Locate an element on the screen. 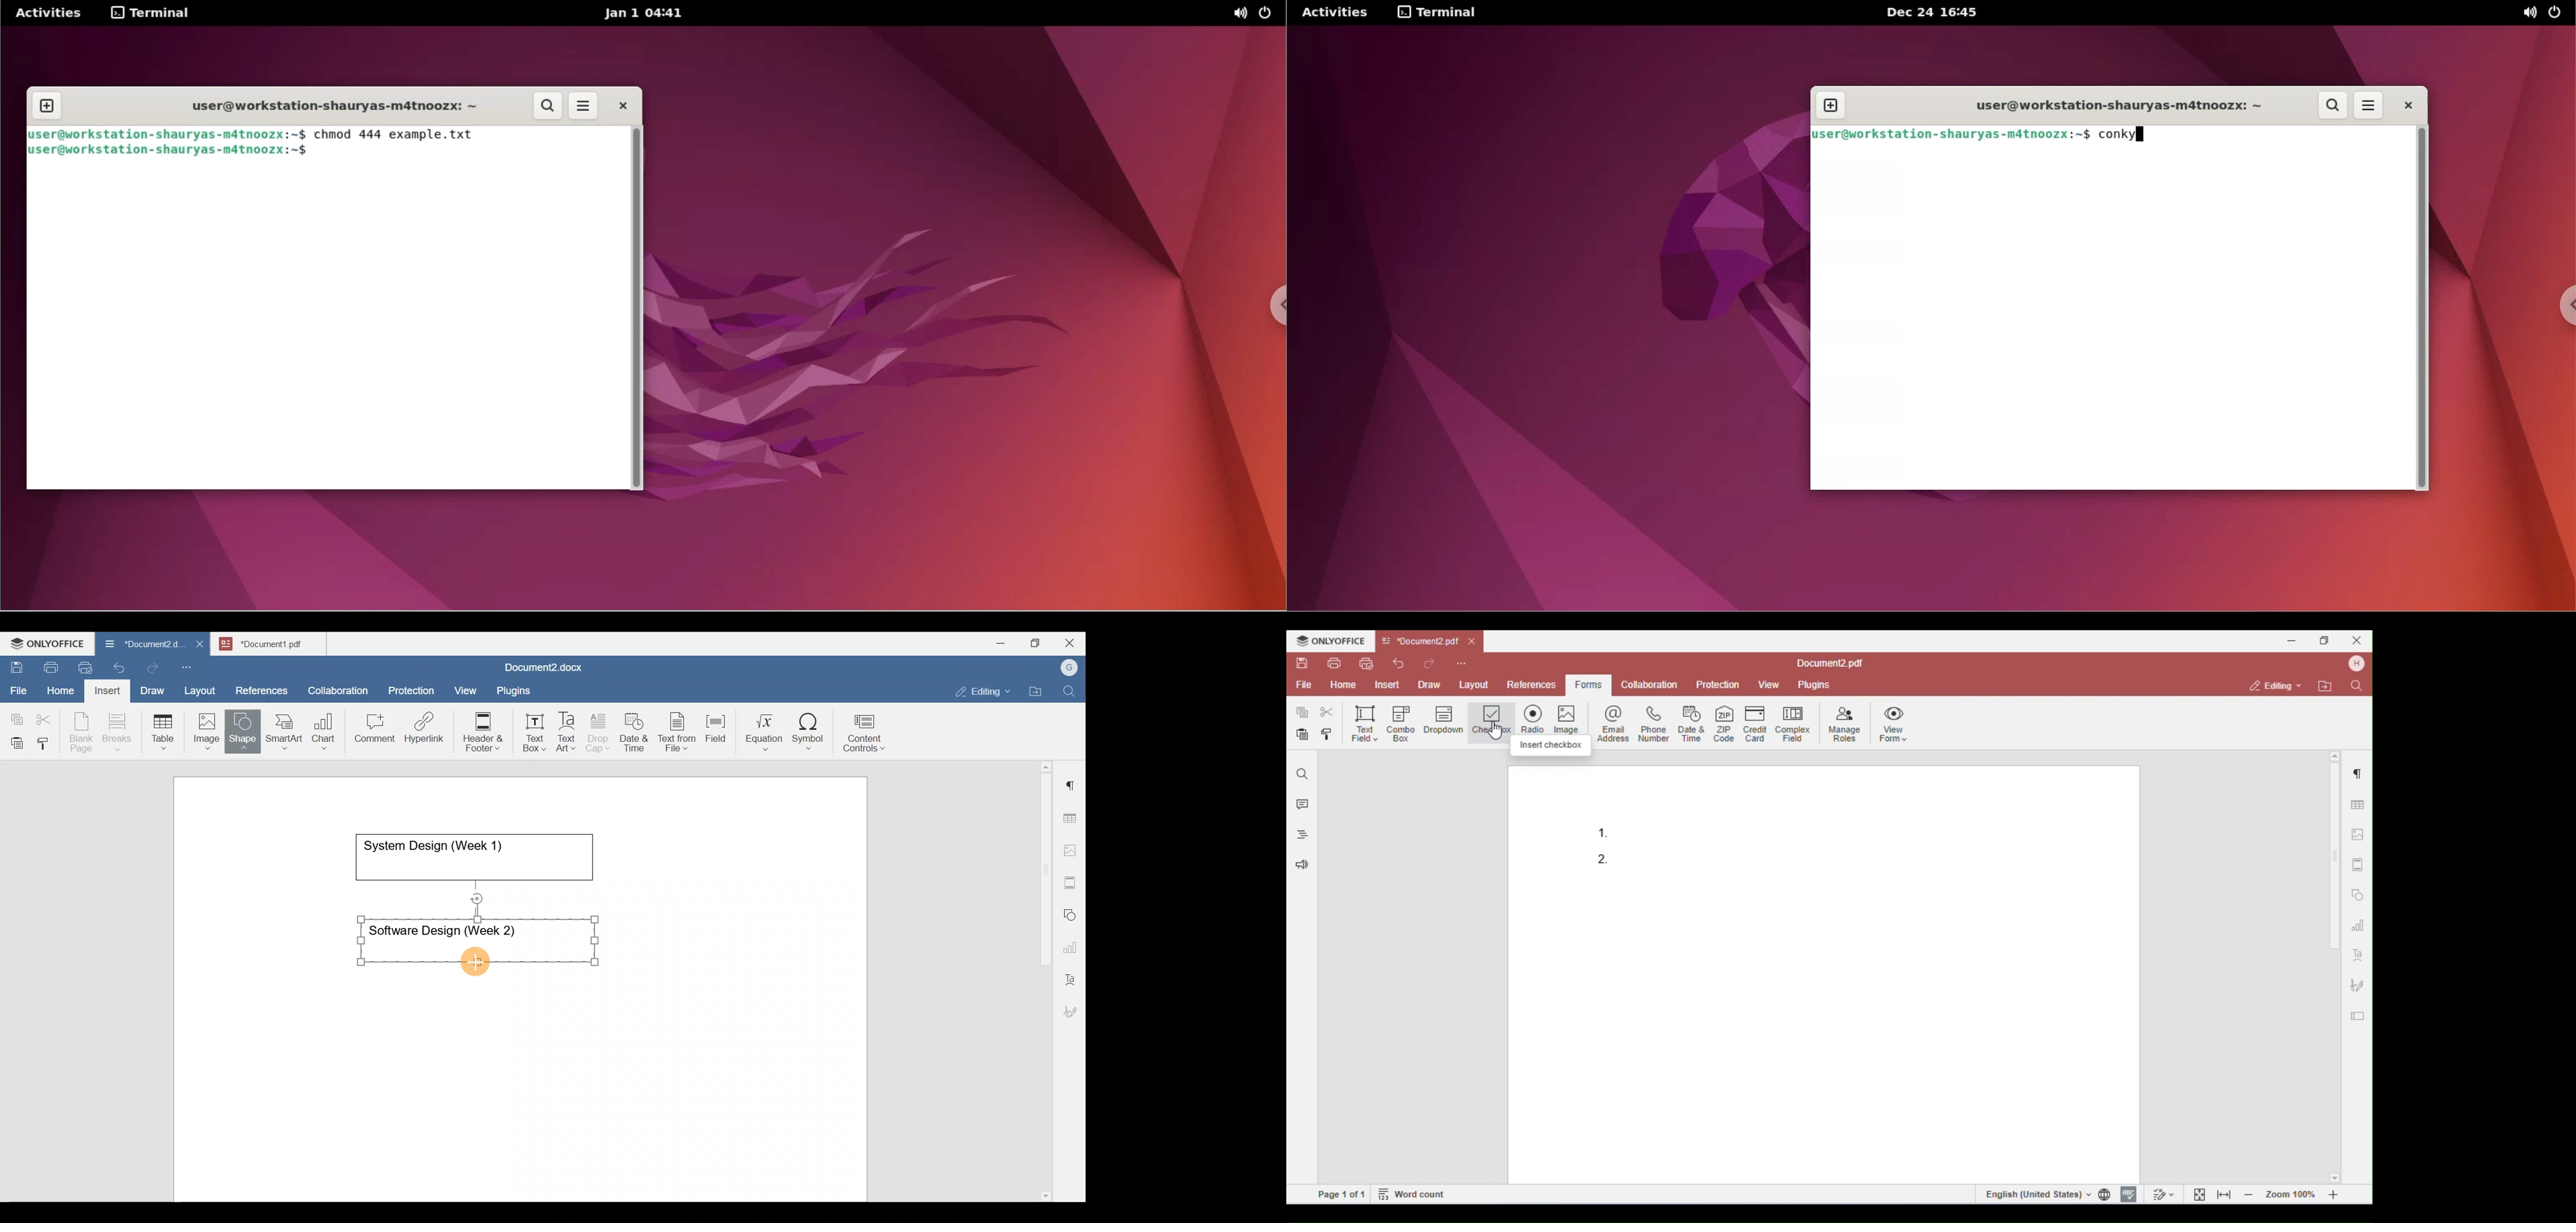  Hyperlink is located at coordinates (428, 731).